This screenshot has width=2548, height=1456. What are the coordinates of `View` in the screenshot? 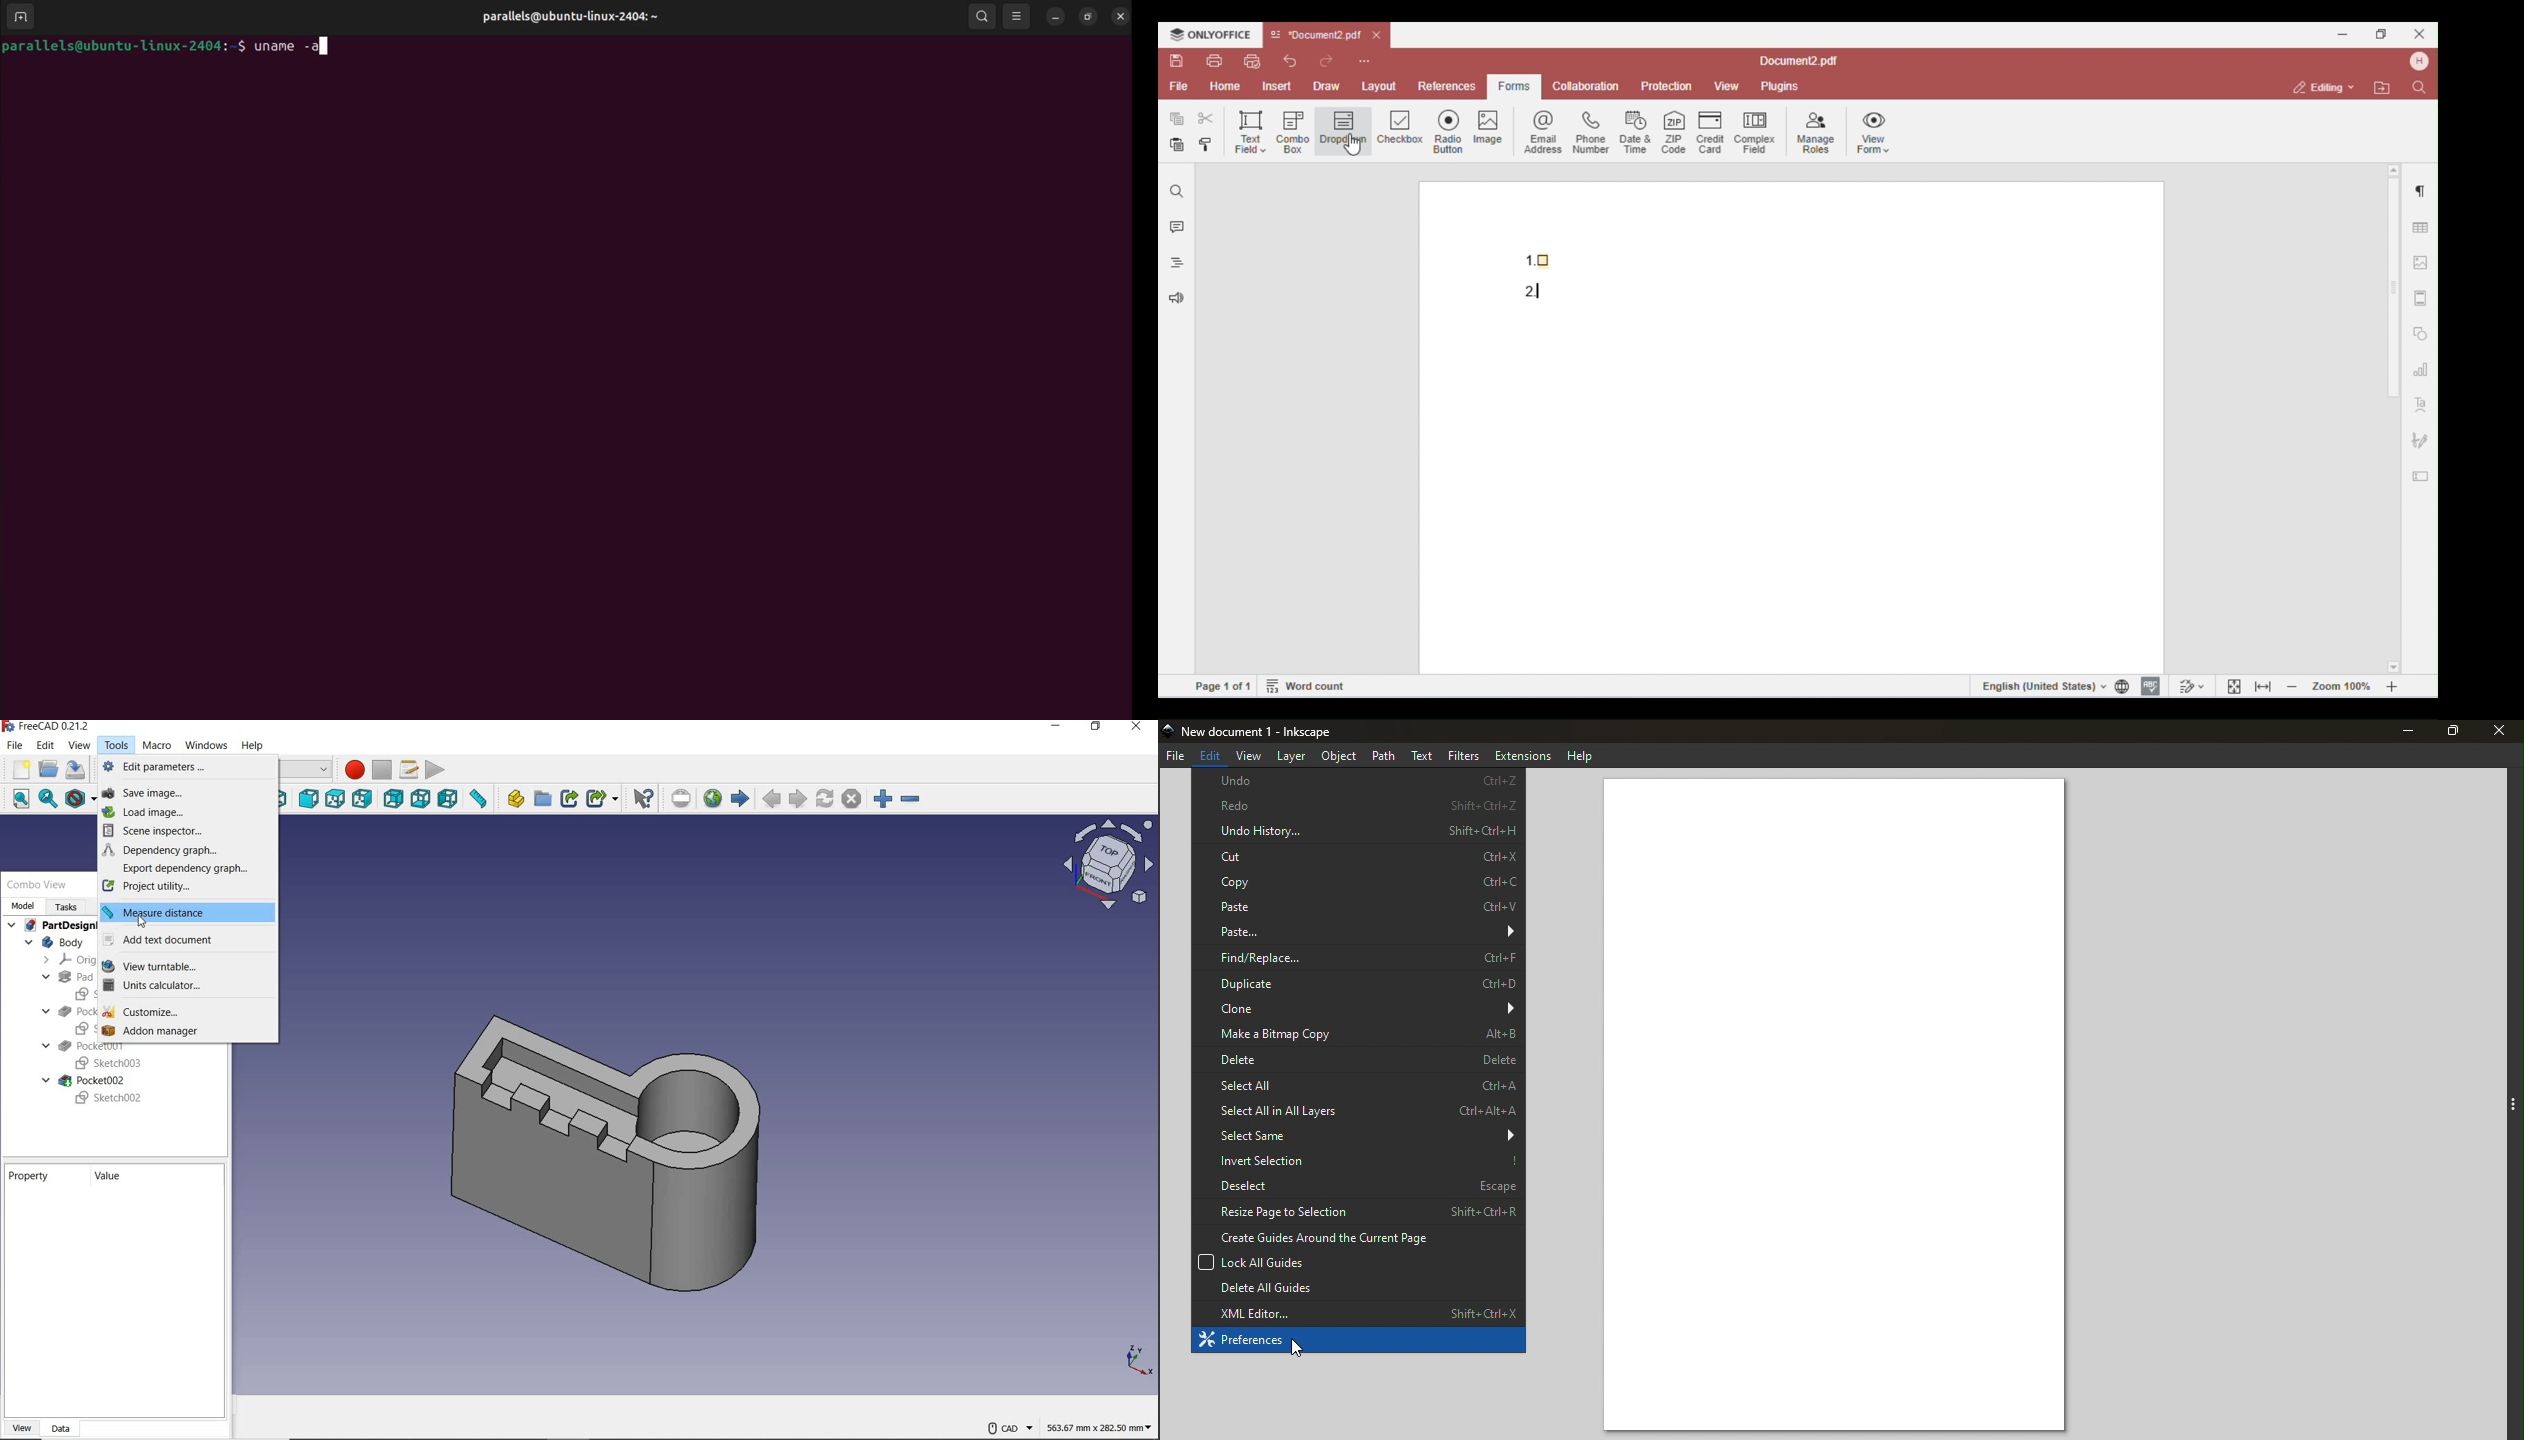 It's located at (23, 1425).